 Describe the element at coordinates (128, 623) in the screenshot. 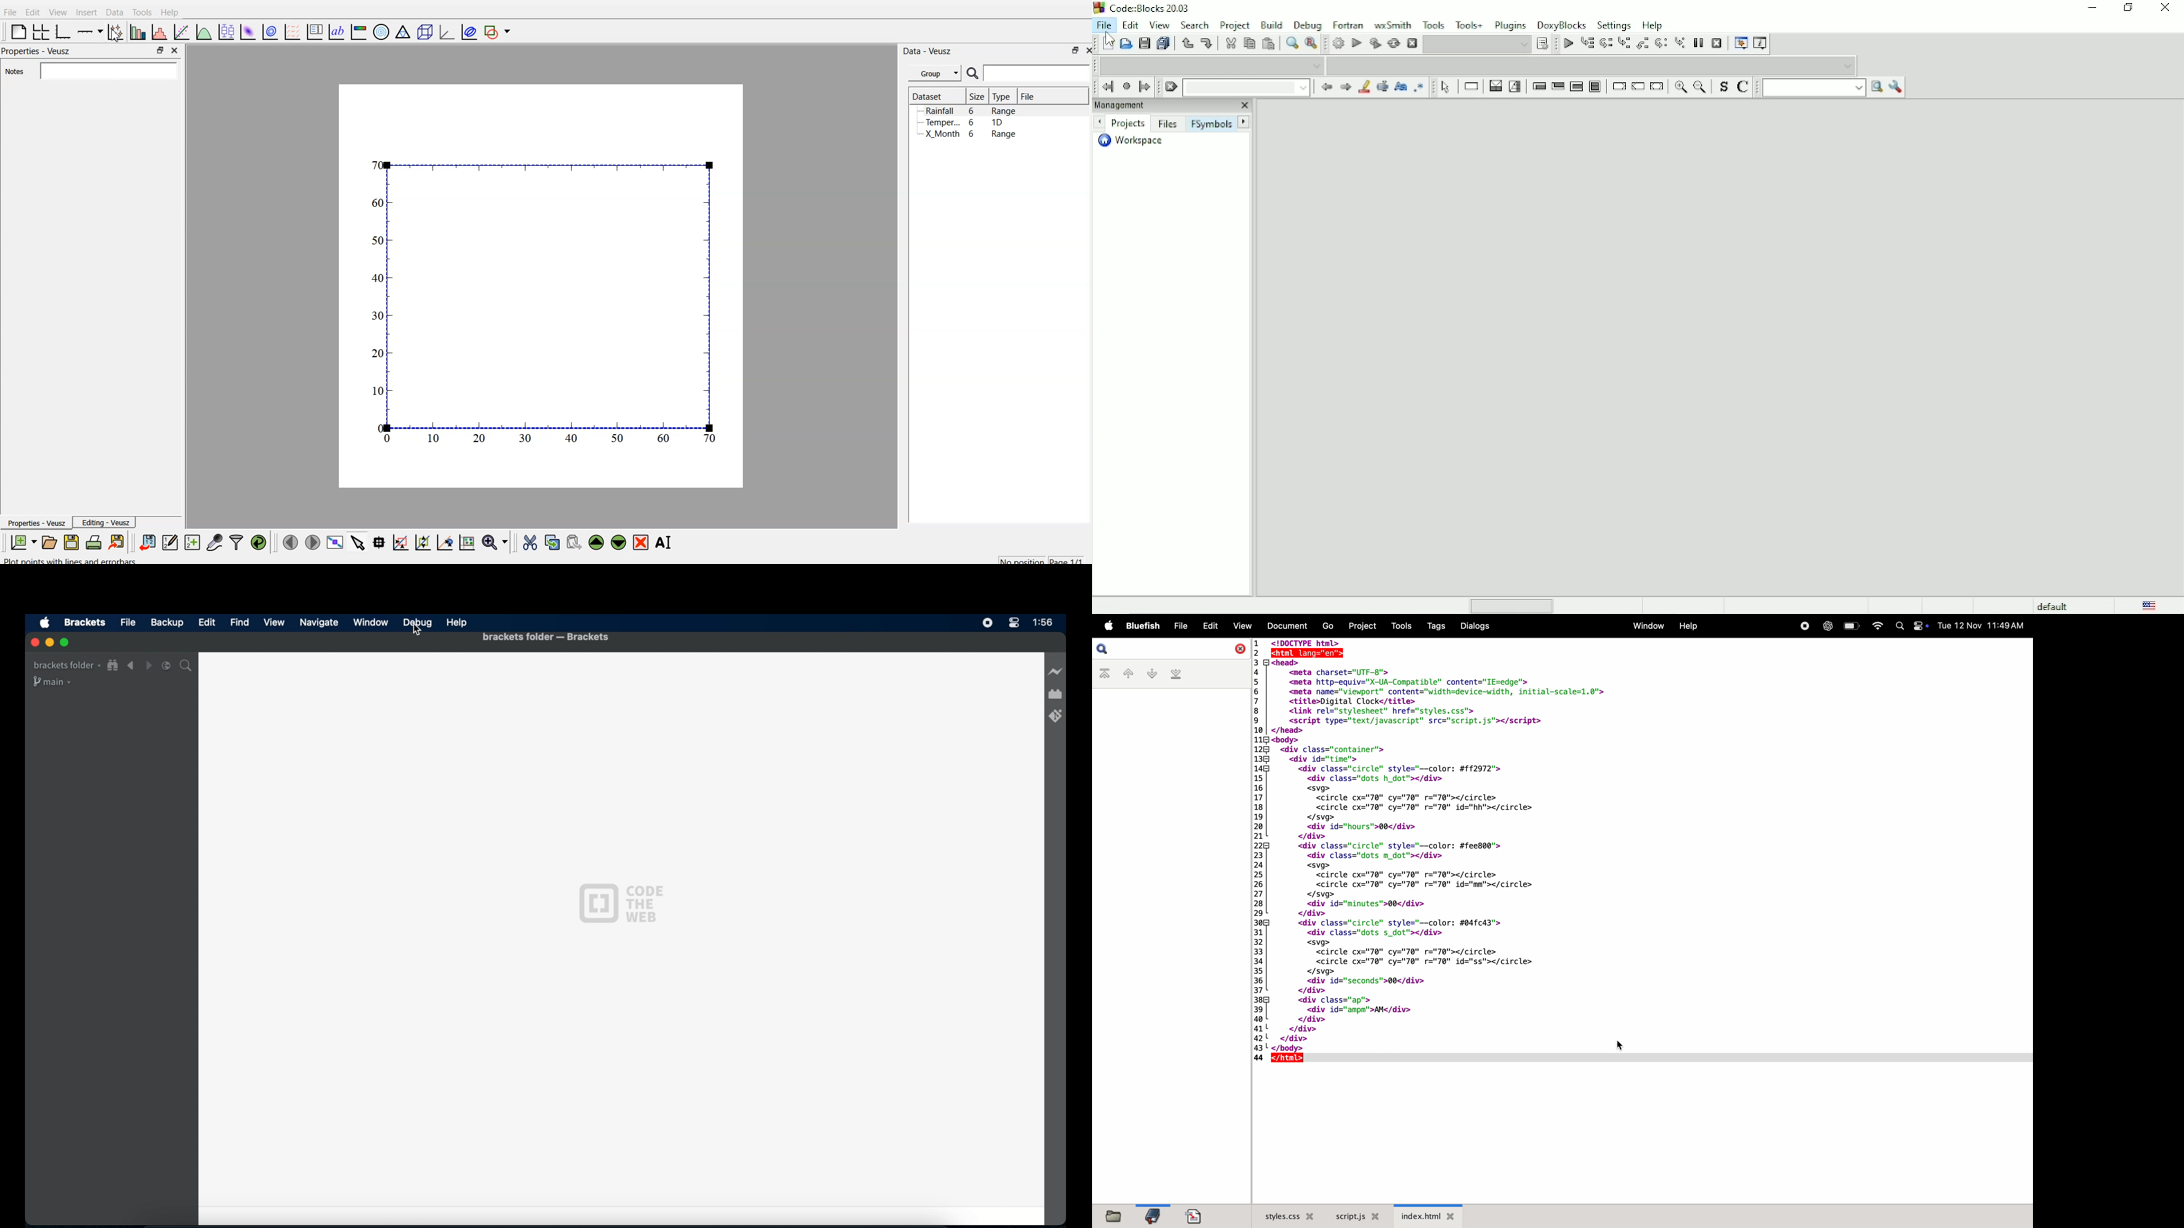

I see `file` at that location.